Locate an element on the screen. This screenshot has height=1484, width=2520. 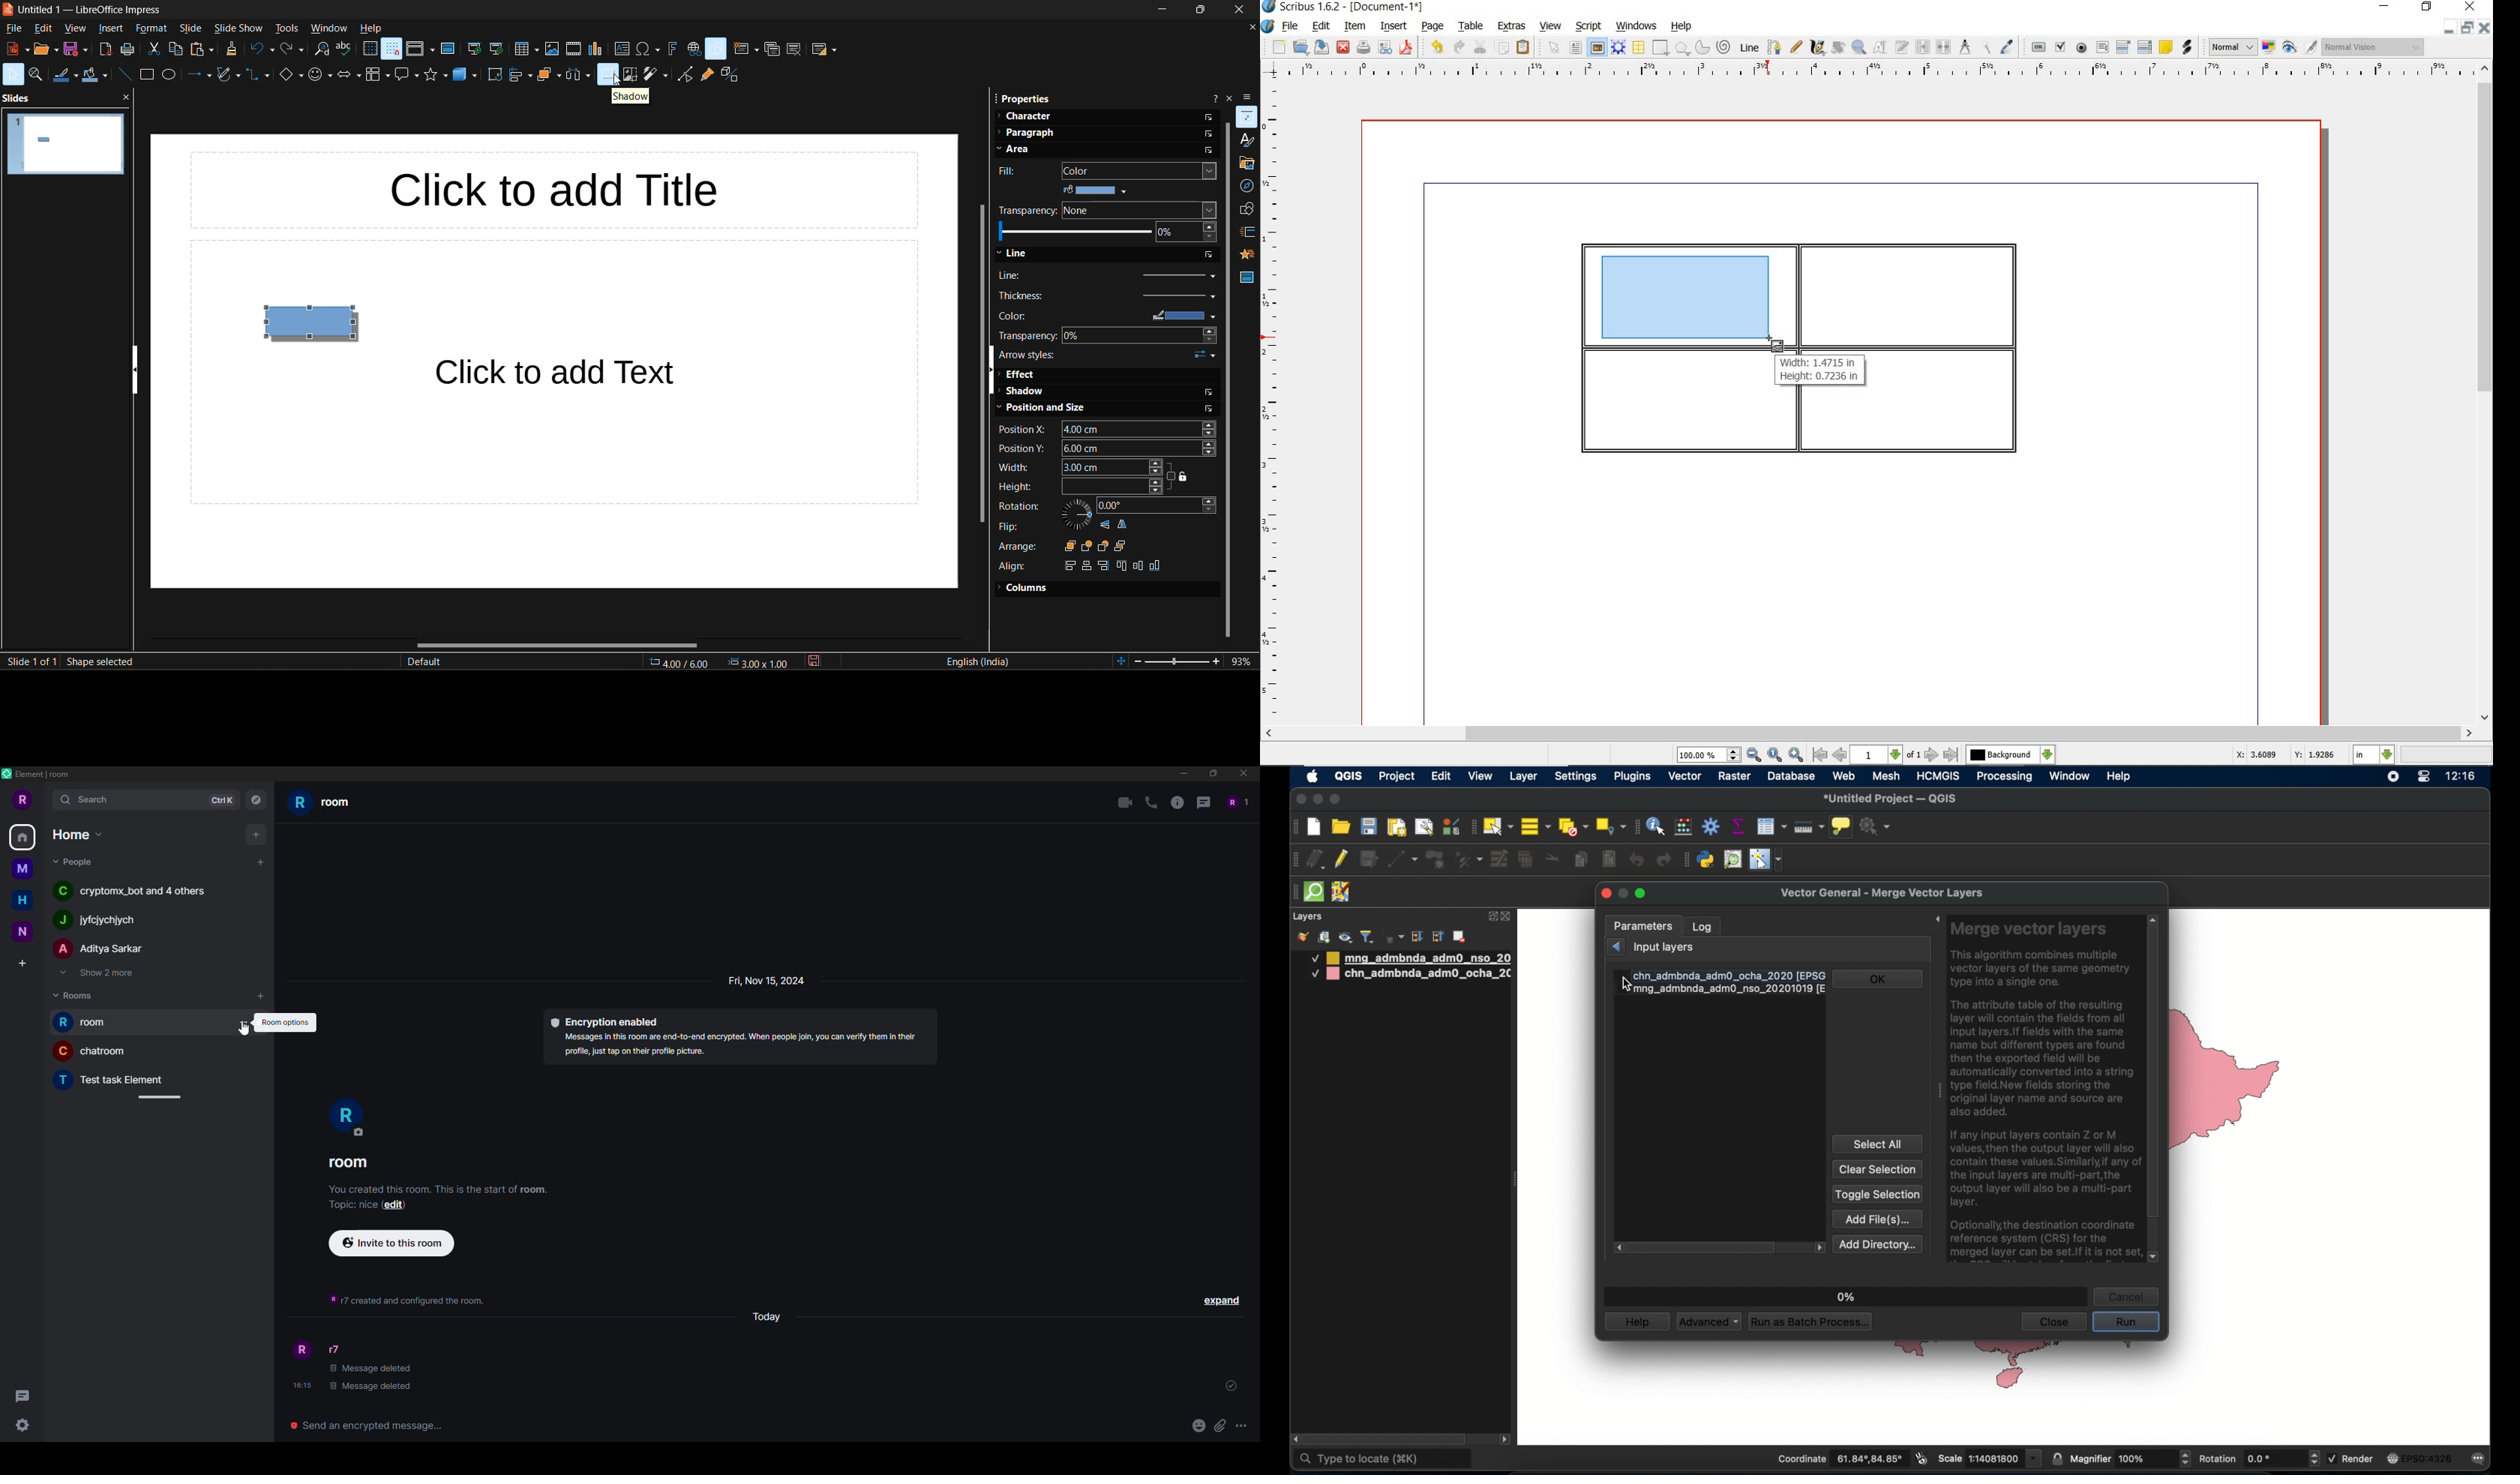
toggle point edit mode is located at coordinates (683, 74).